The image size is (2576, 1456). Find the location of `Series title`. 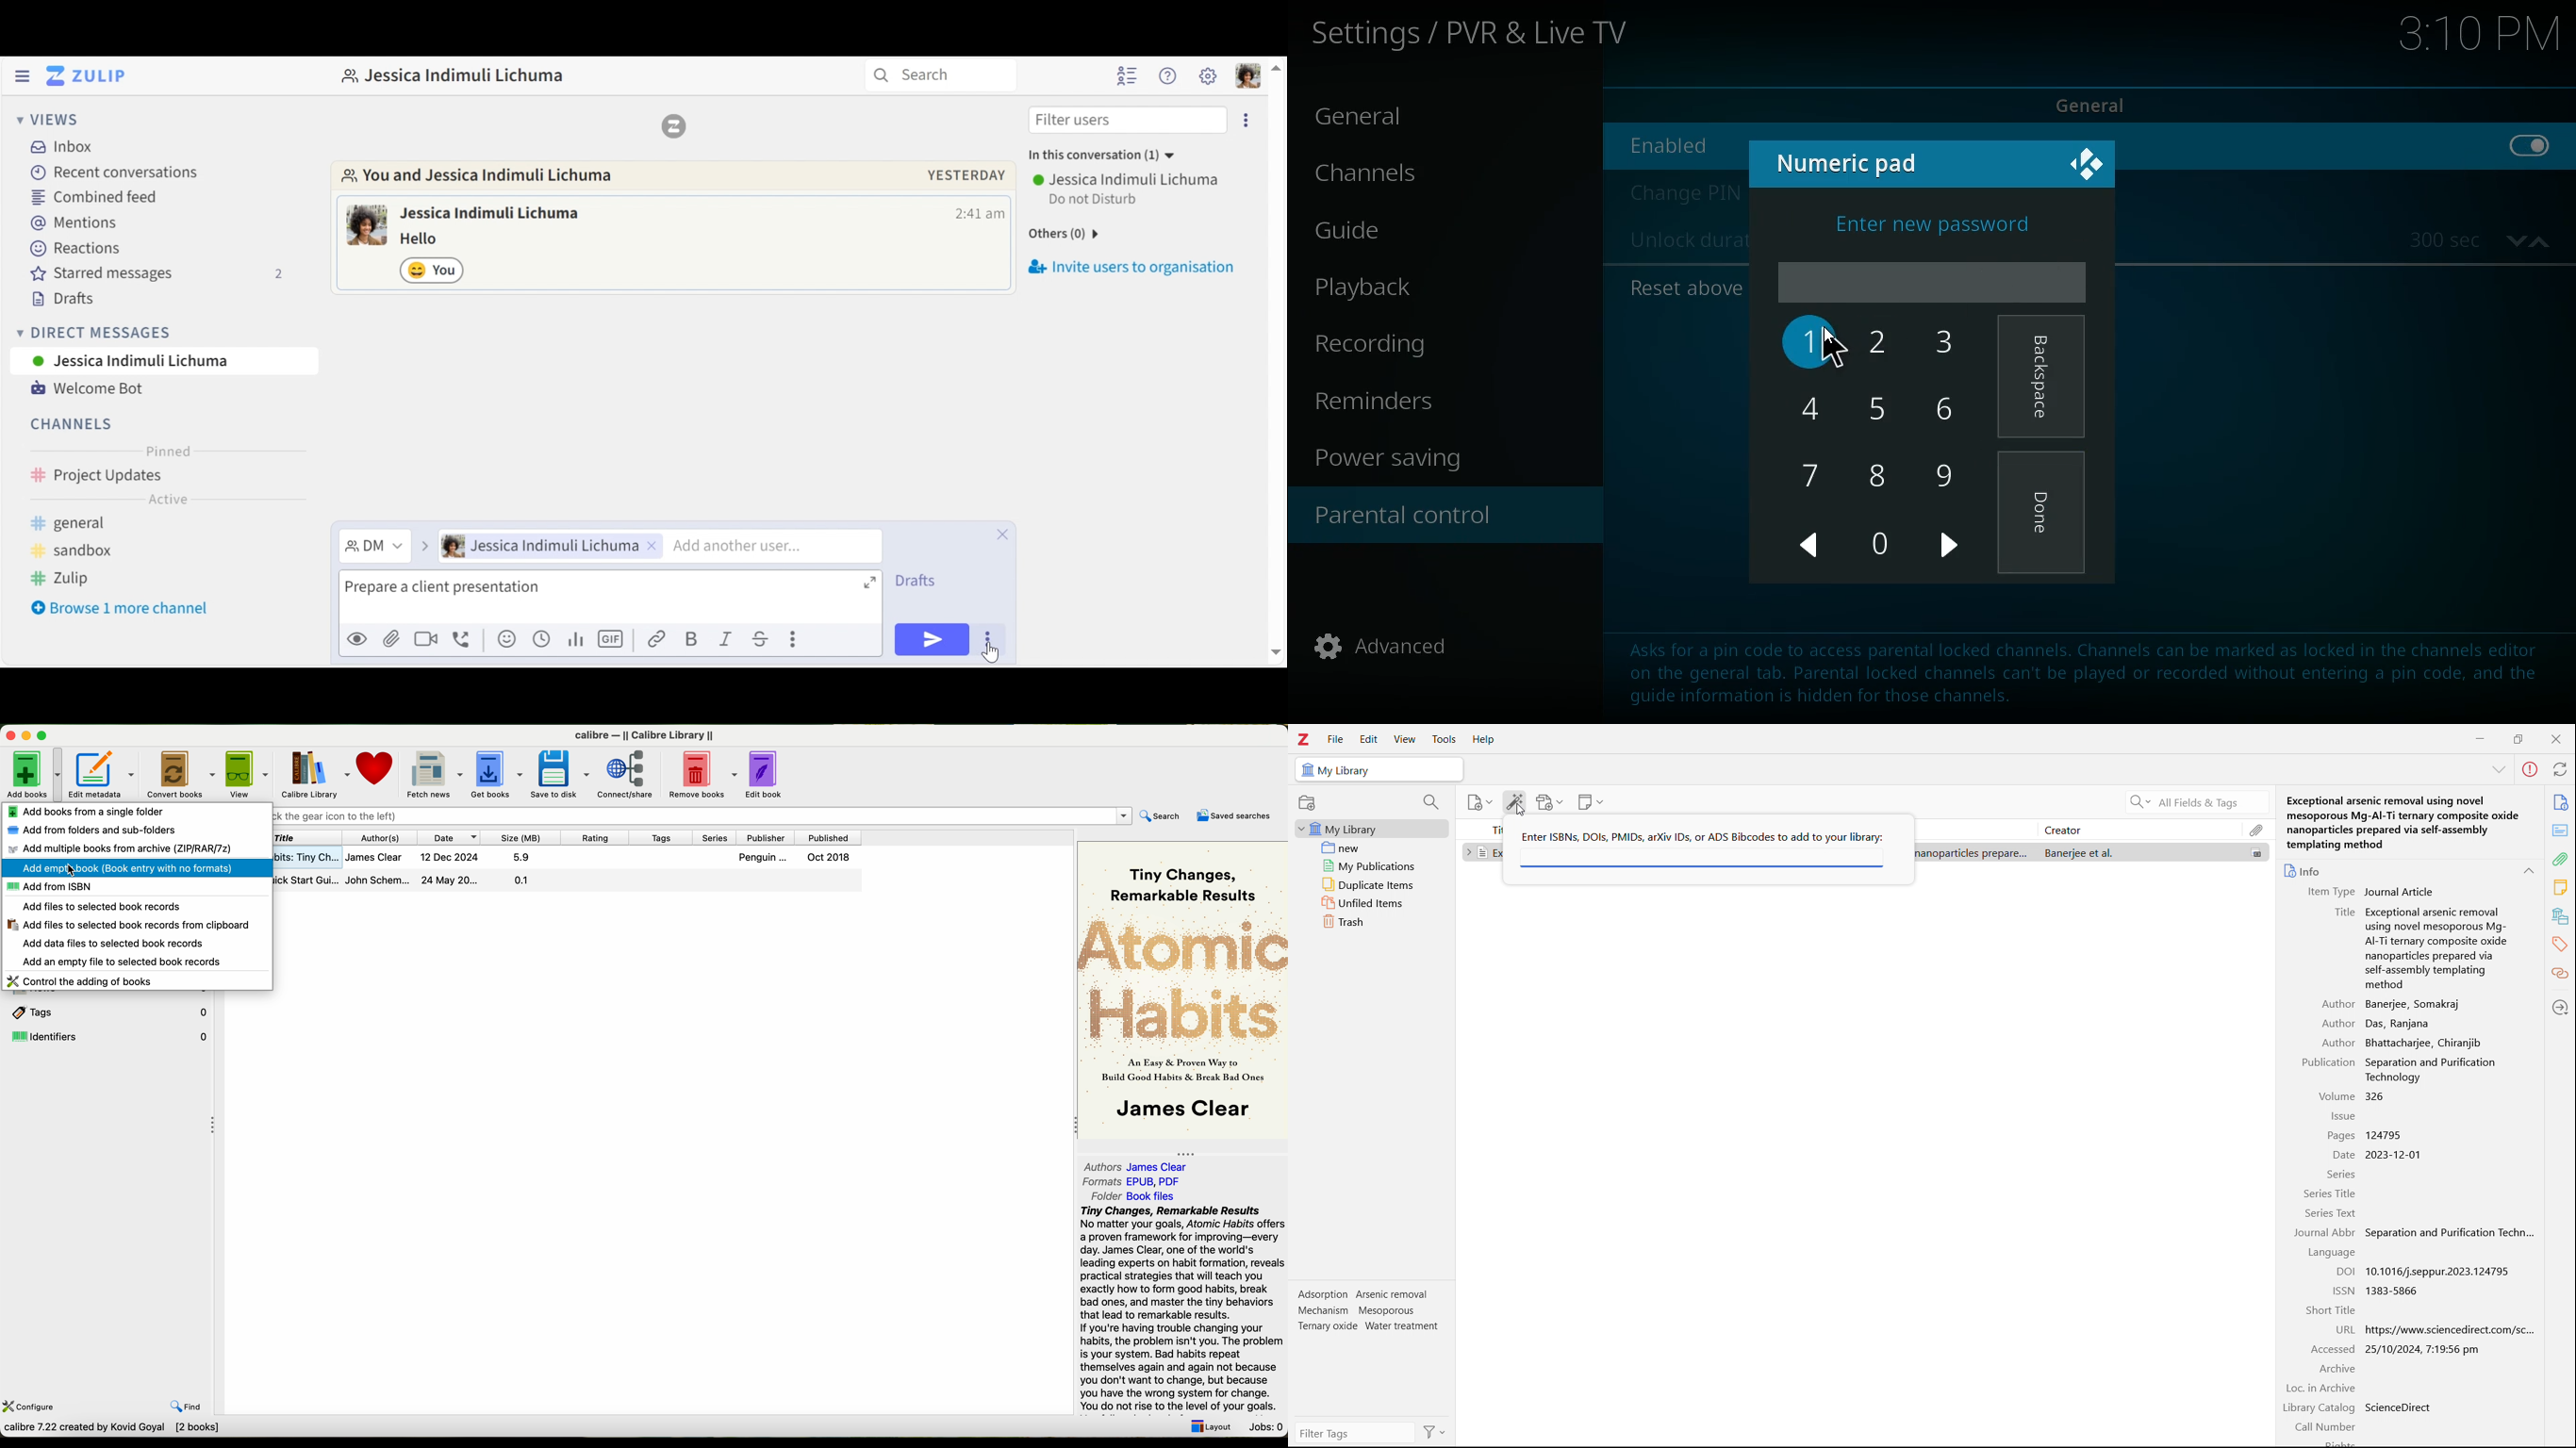

Series title is located at coordinates (2331, 1195).